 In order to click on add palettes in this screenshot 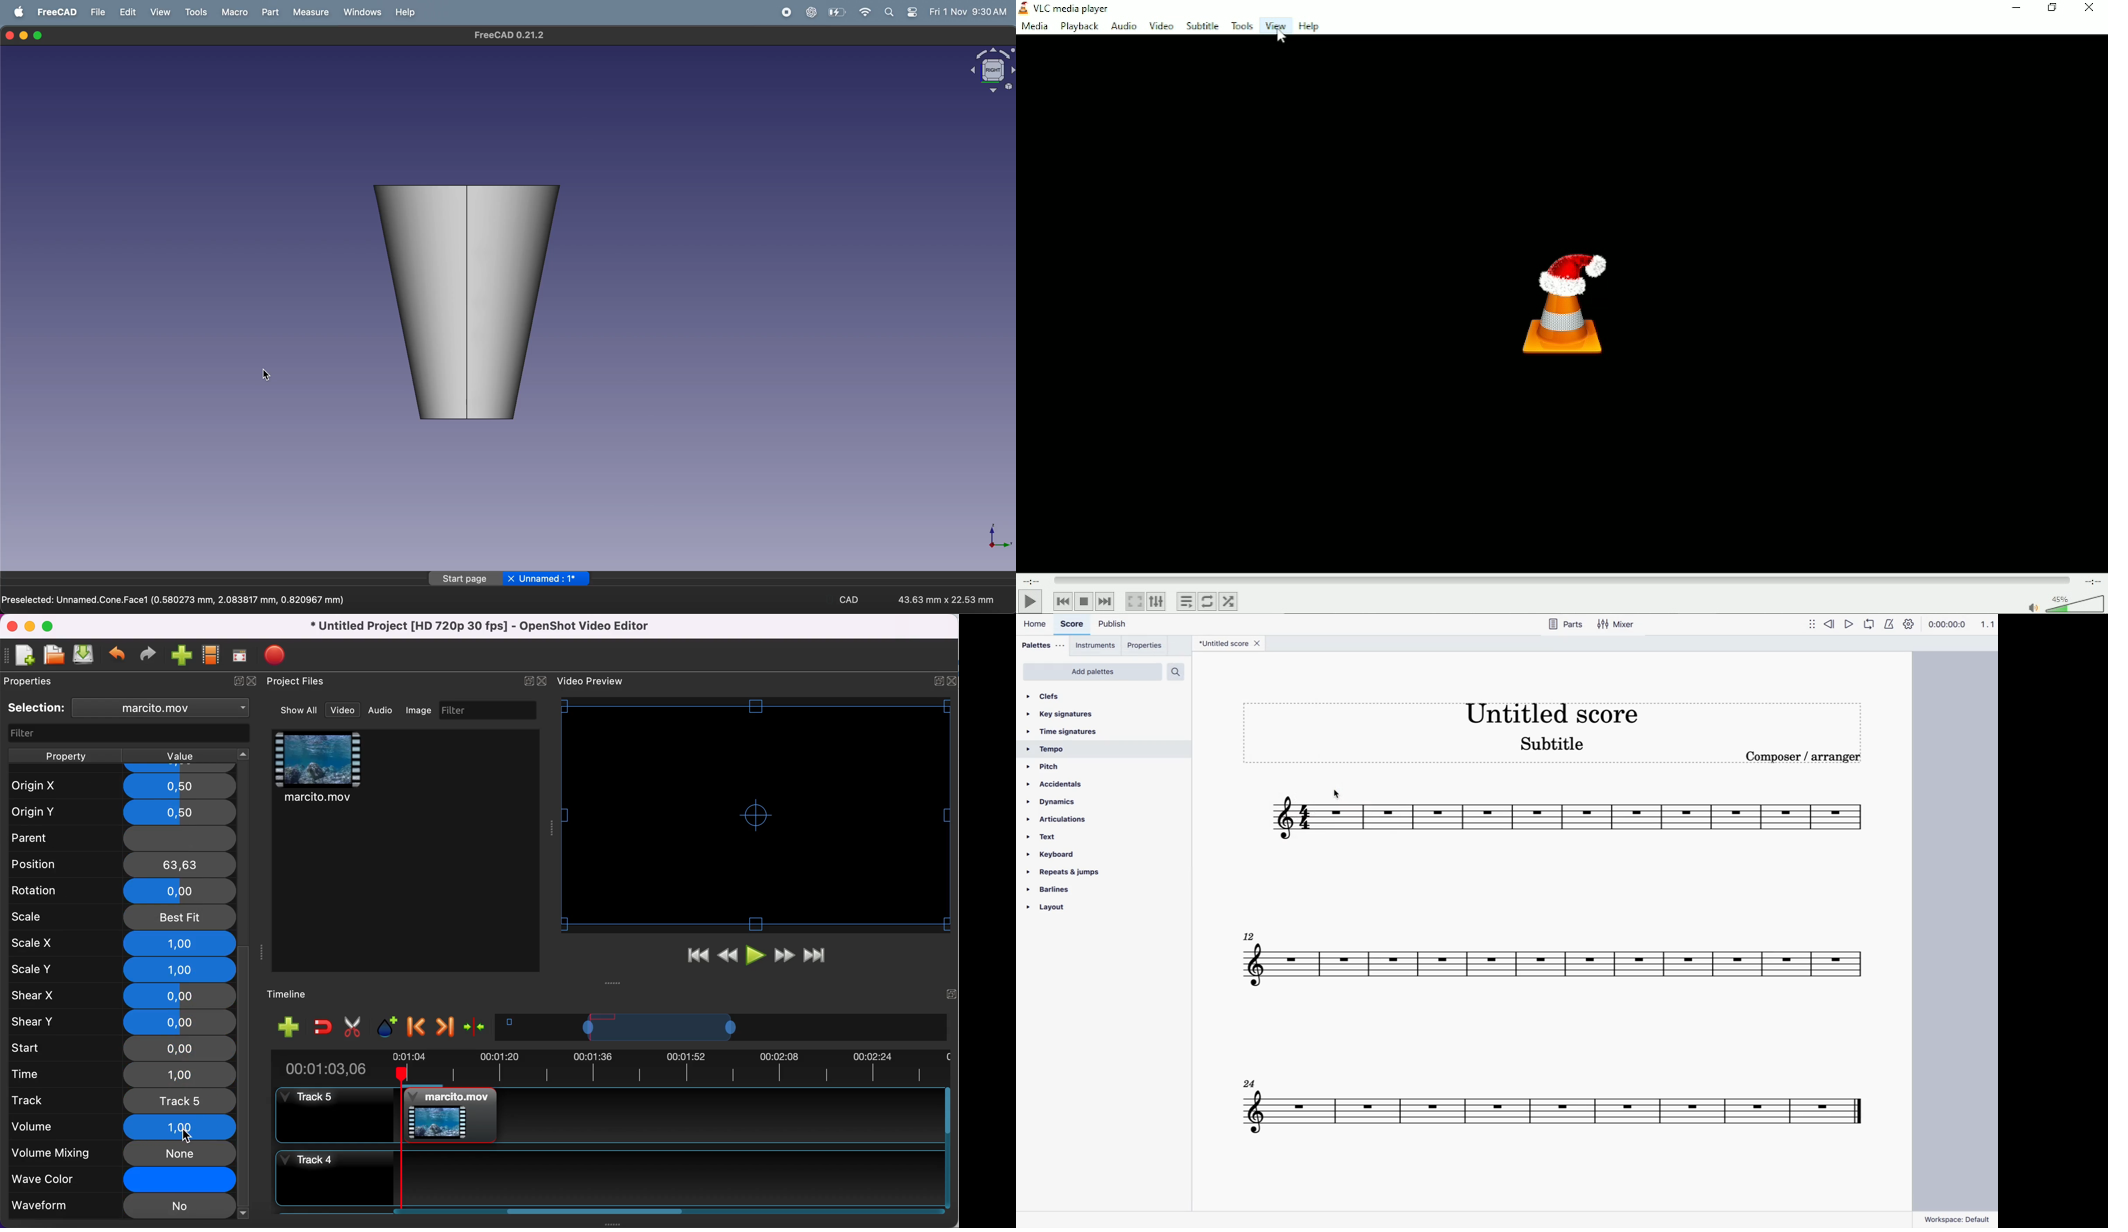, I will do `click(1095, 672)`.